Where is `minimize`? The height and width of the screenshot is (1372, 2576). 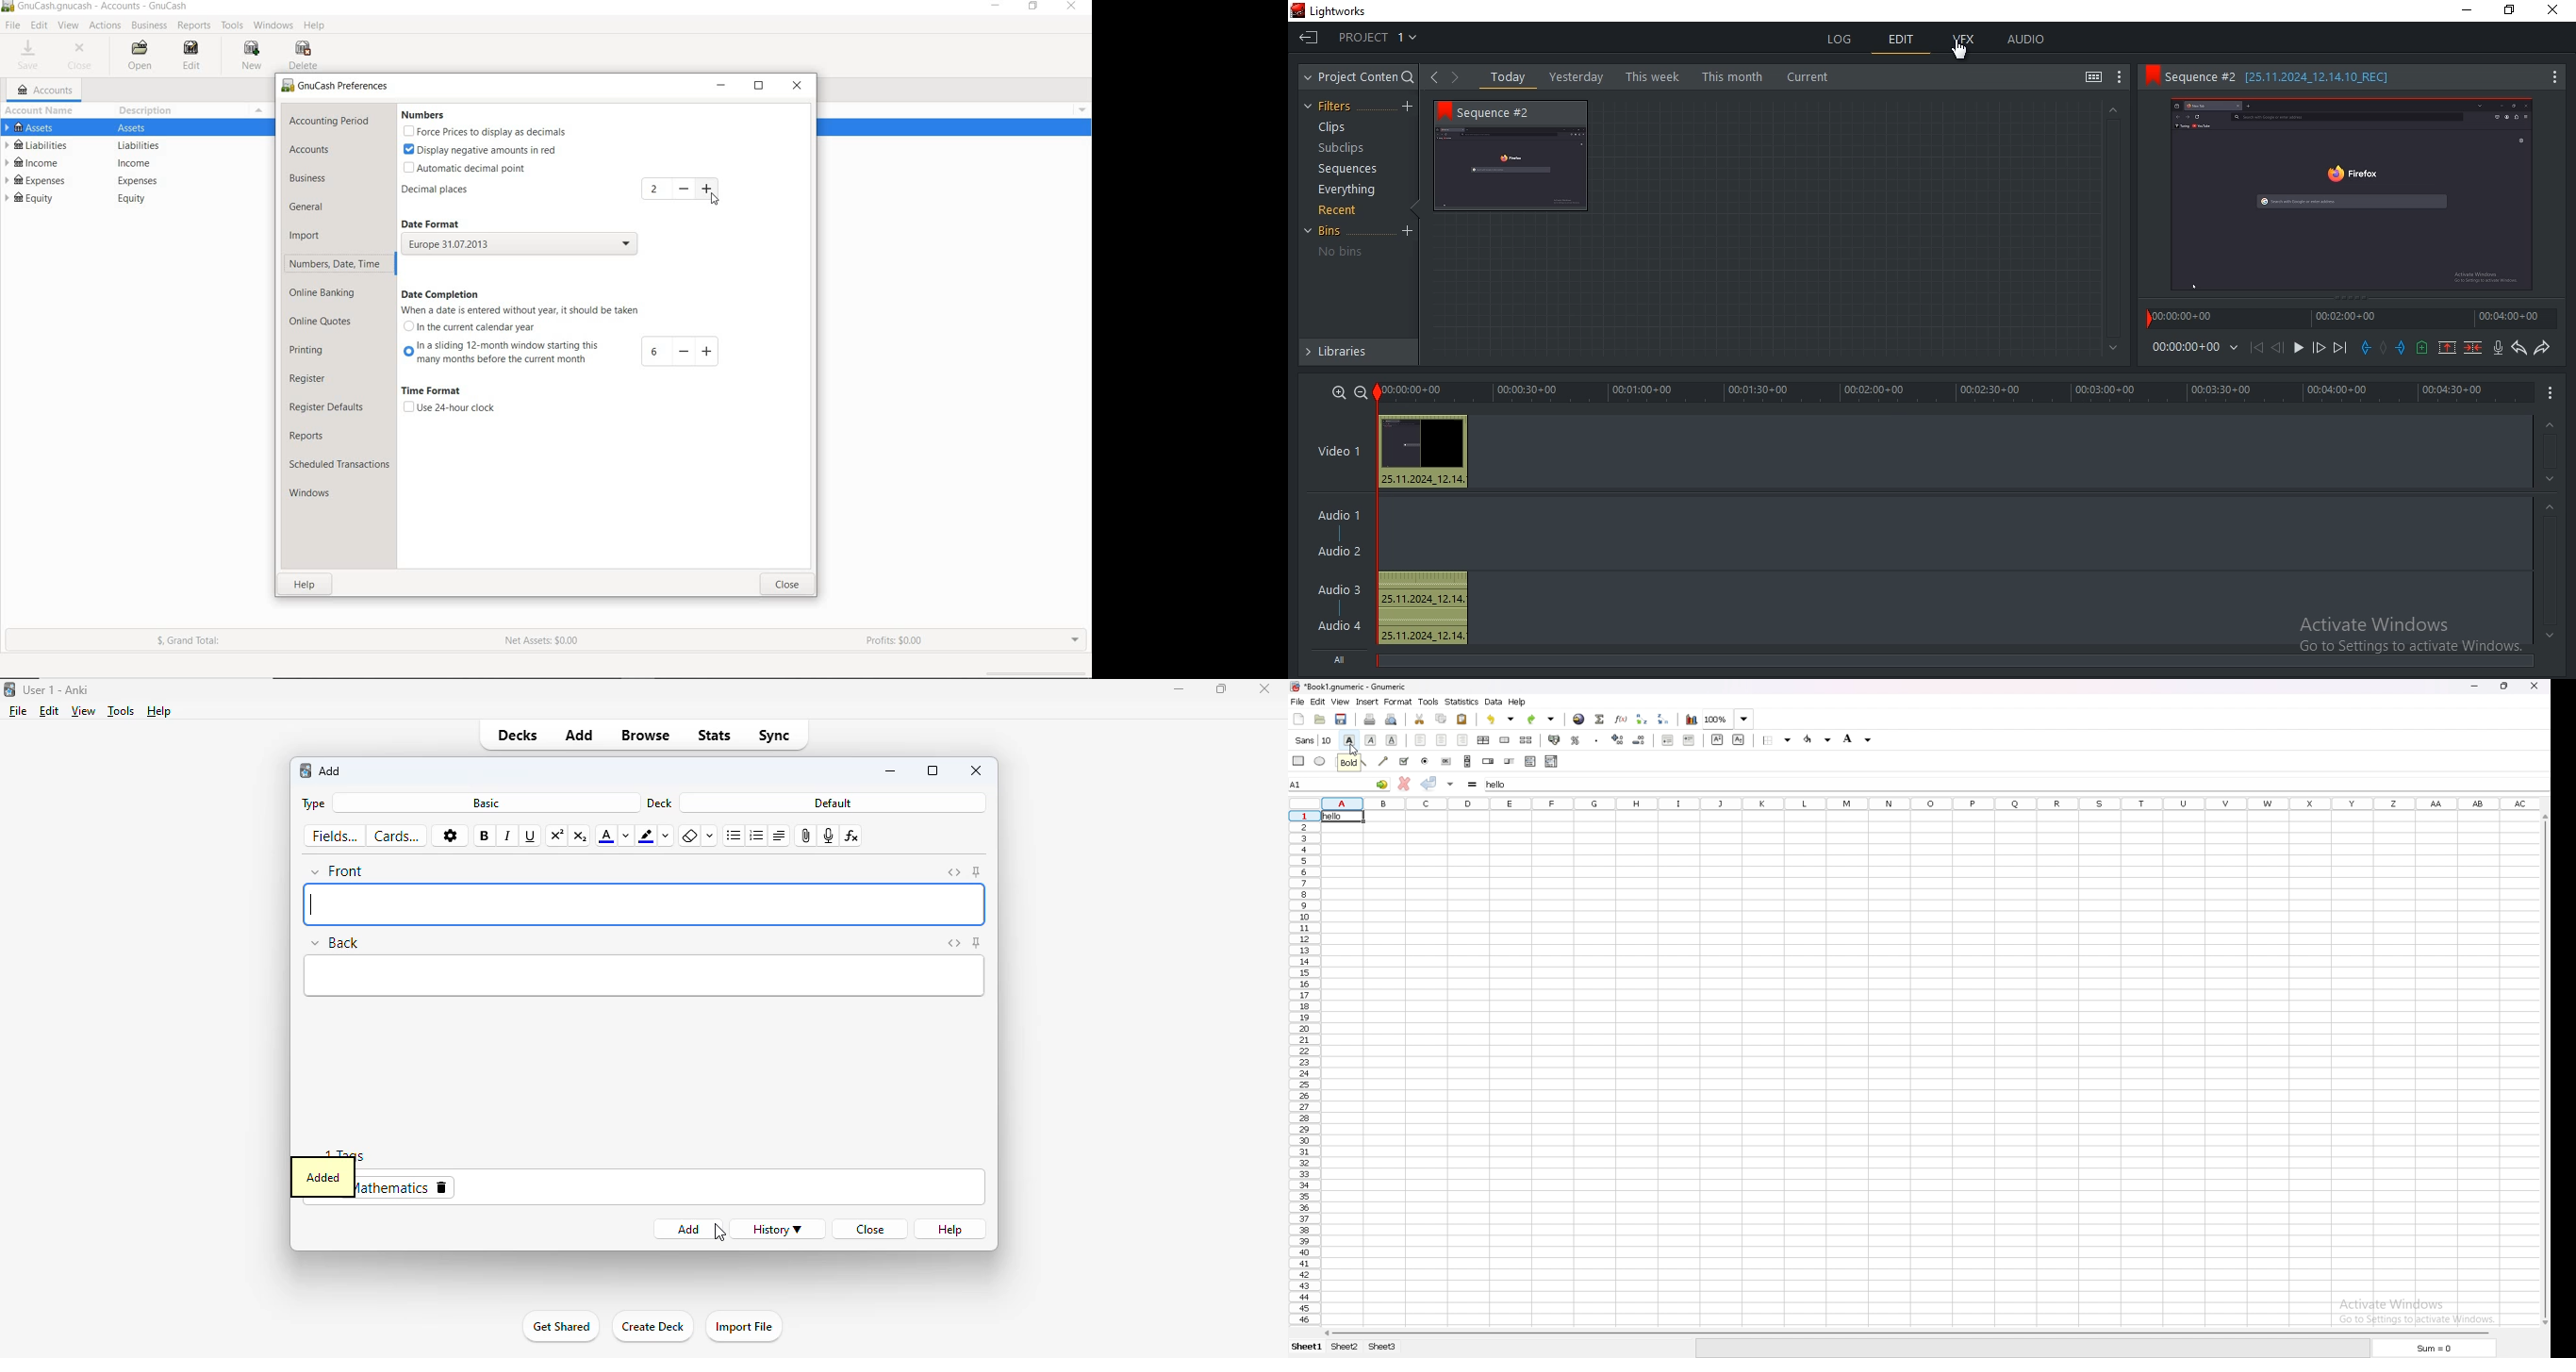 minimize is located at coordinates (2470, 11).